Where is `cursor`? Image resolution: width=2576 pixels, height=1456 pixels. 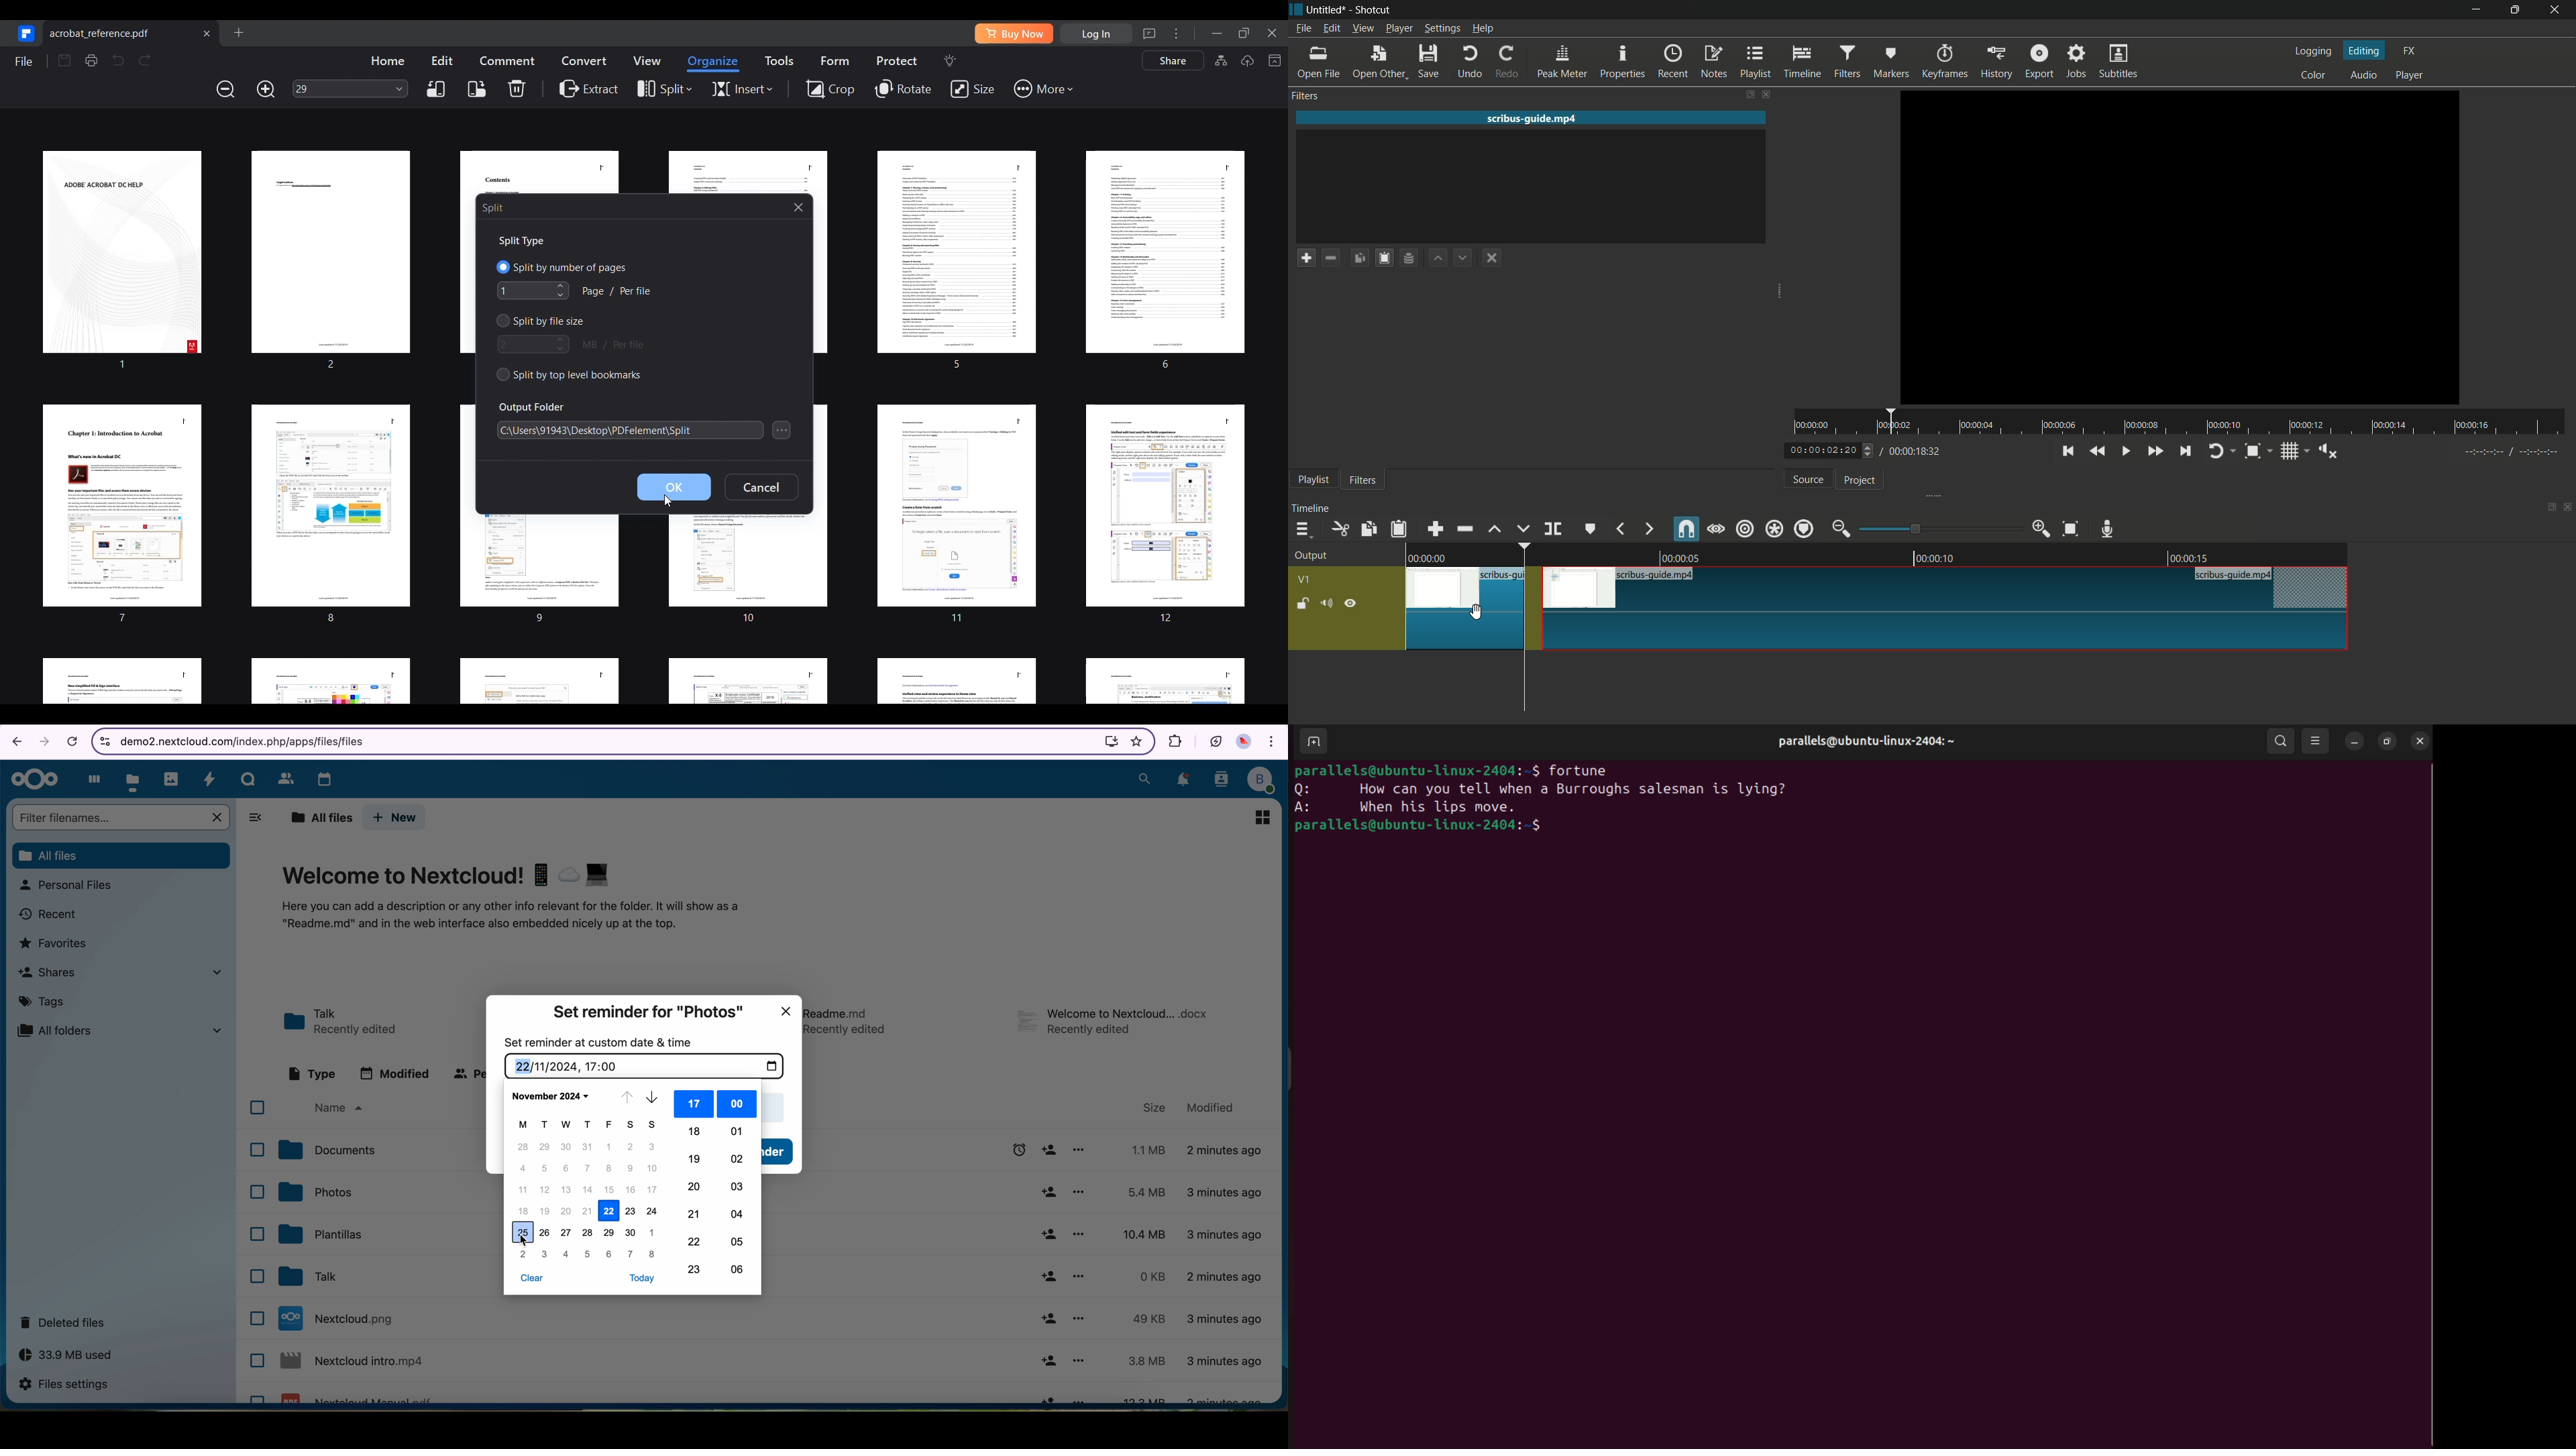 cursor is located at coordinates (526, 1241).